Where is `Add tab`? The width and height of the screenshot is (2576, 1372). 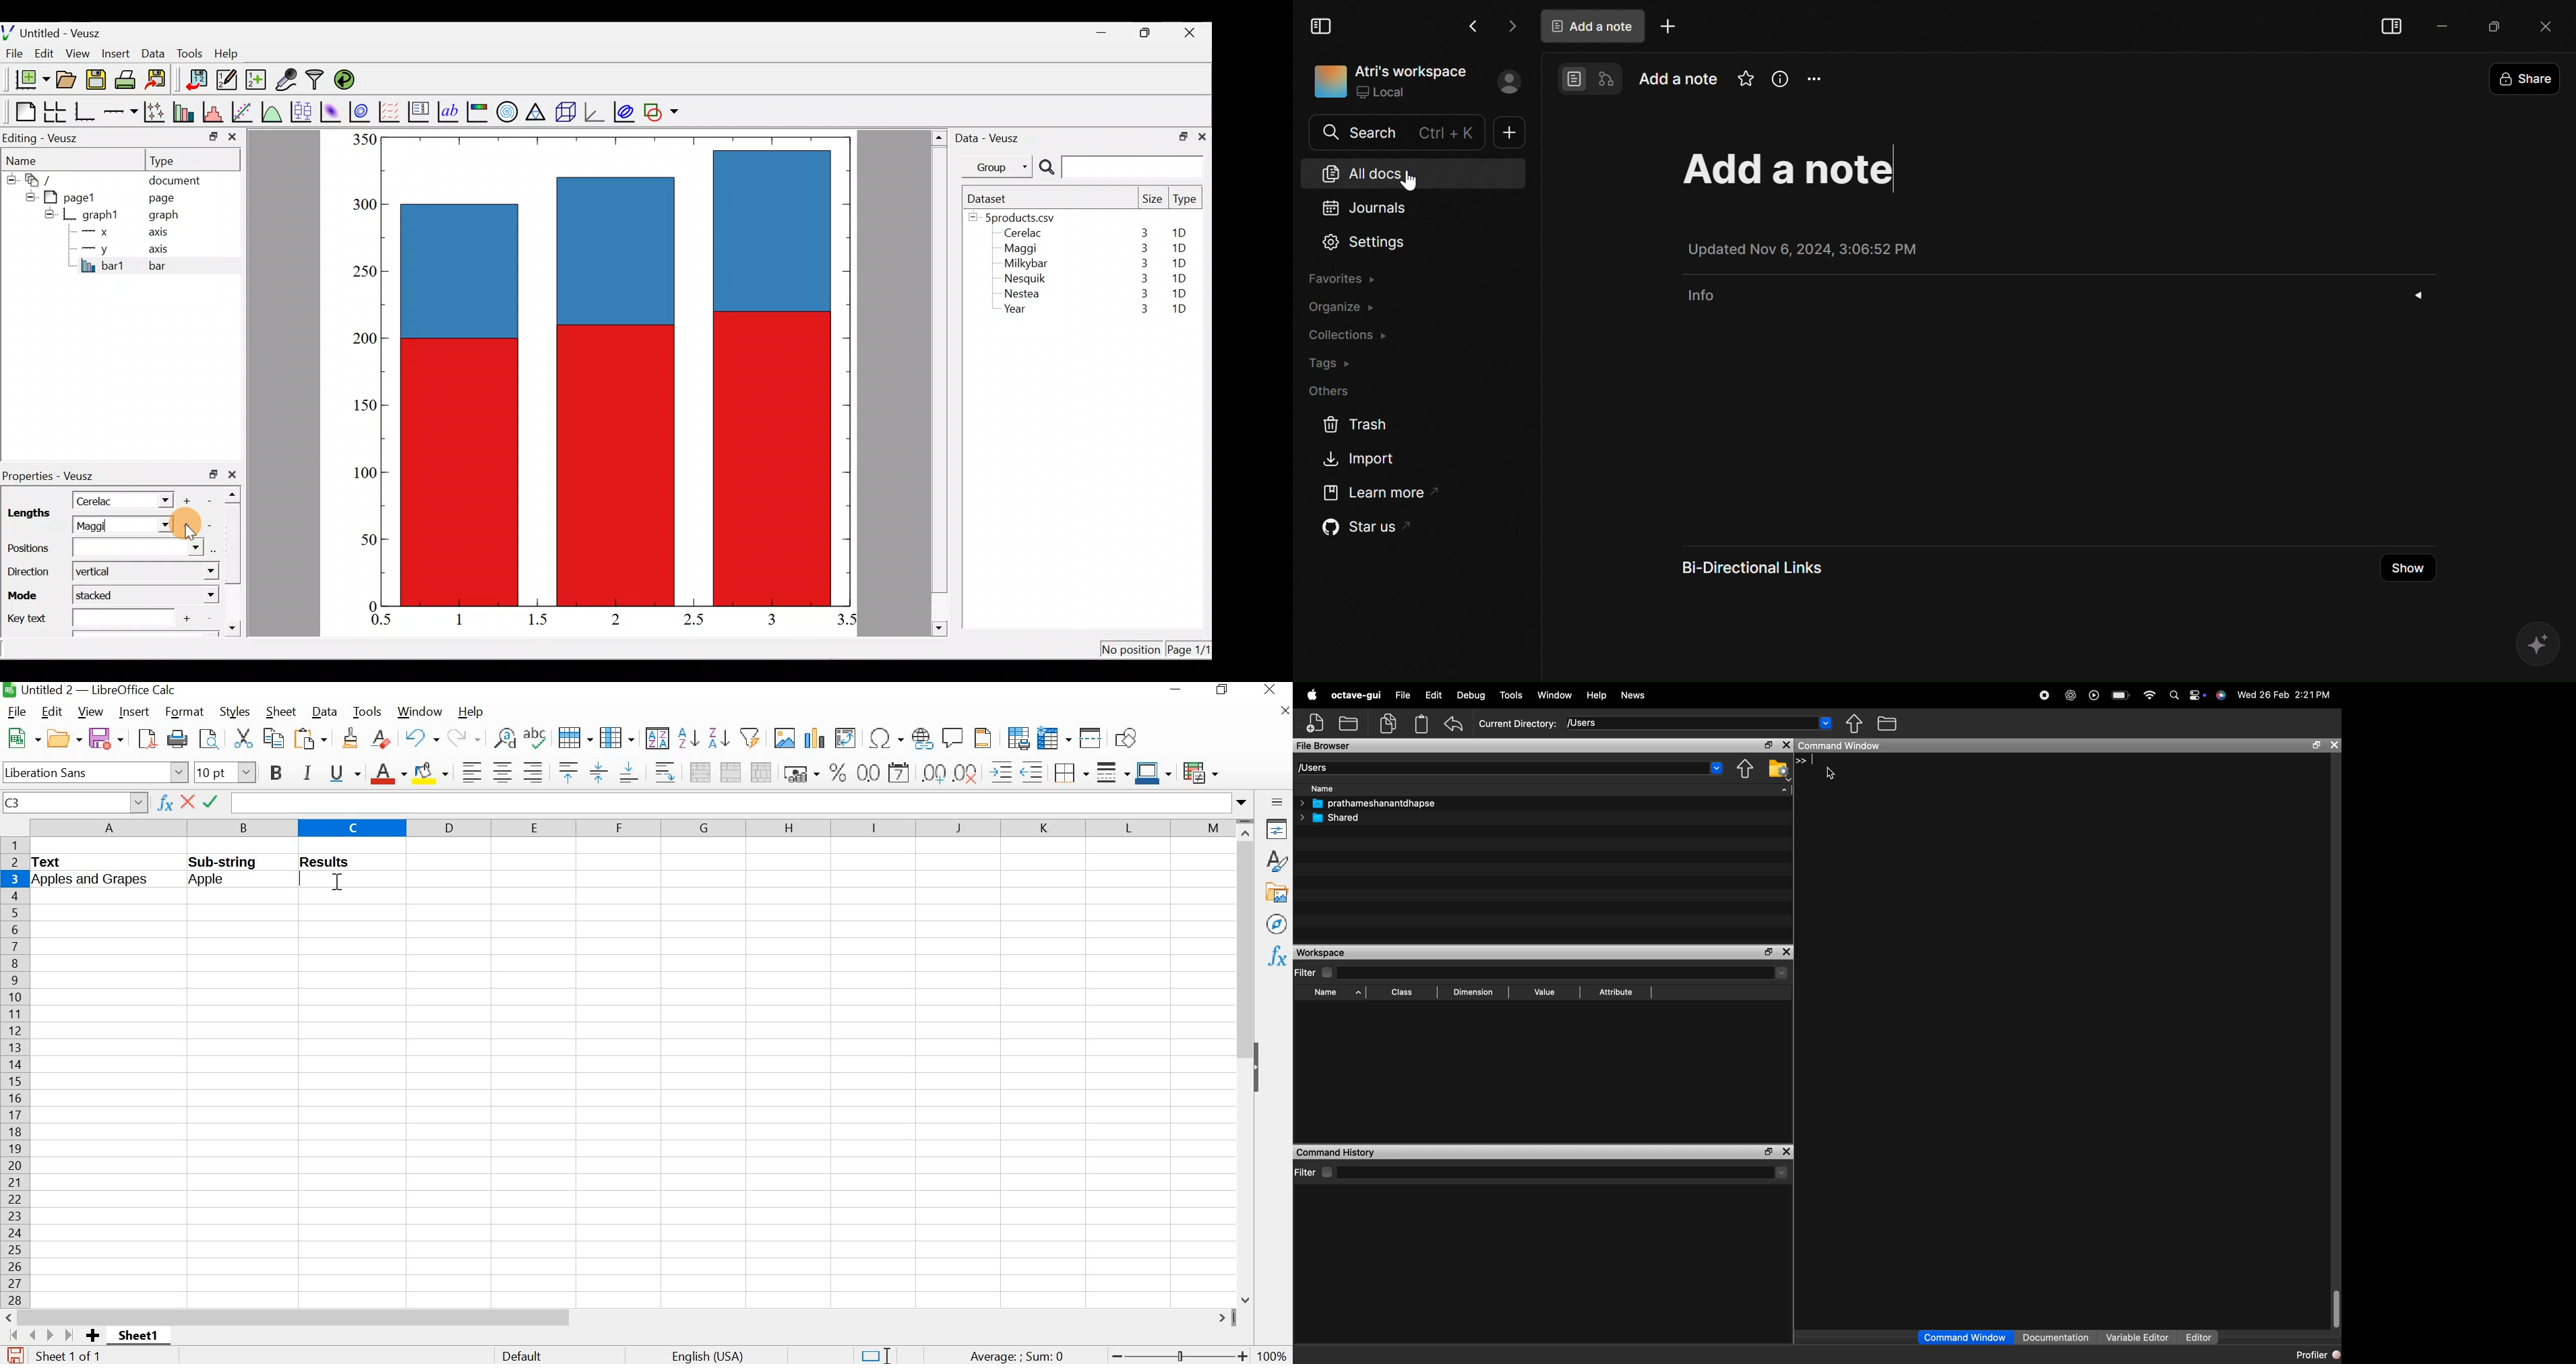 Add tab is located at coordinates (1667, 28).